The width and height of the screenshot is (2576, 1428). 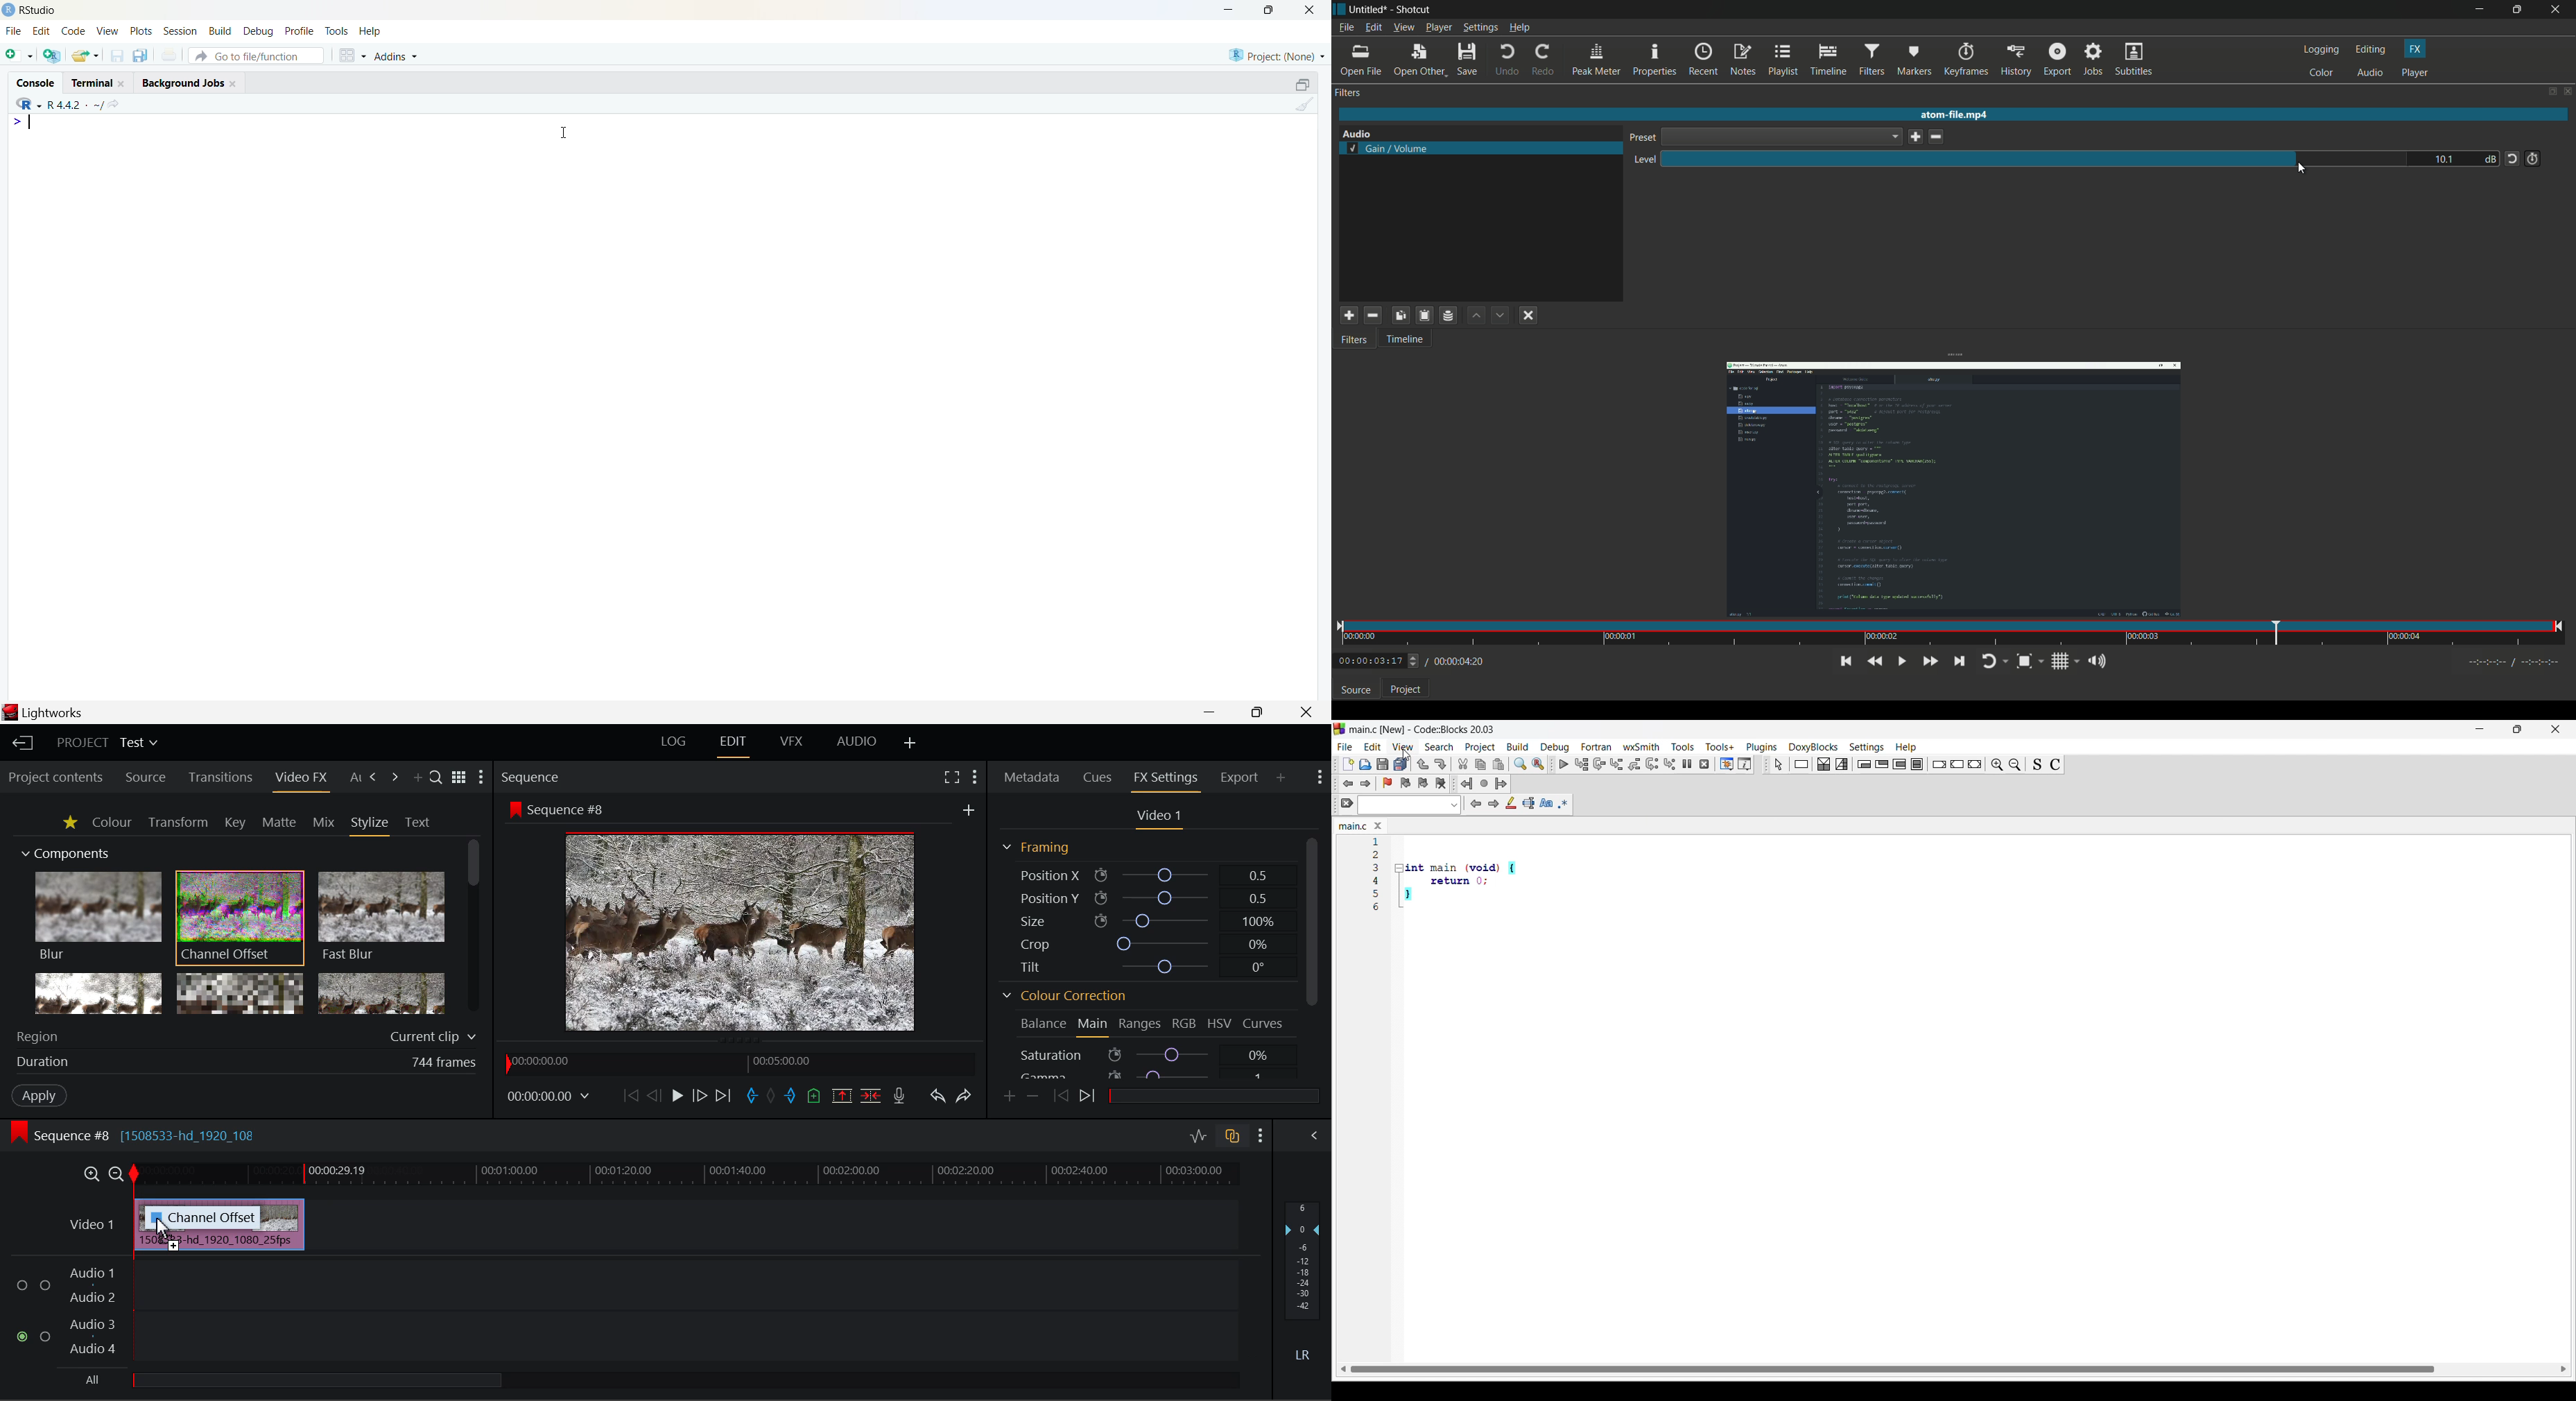 I want to click on Match case, so click(x=1546, y=803).